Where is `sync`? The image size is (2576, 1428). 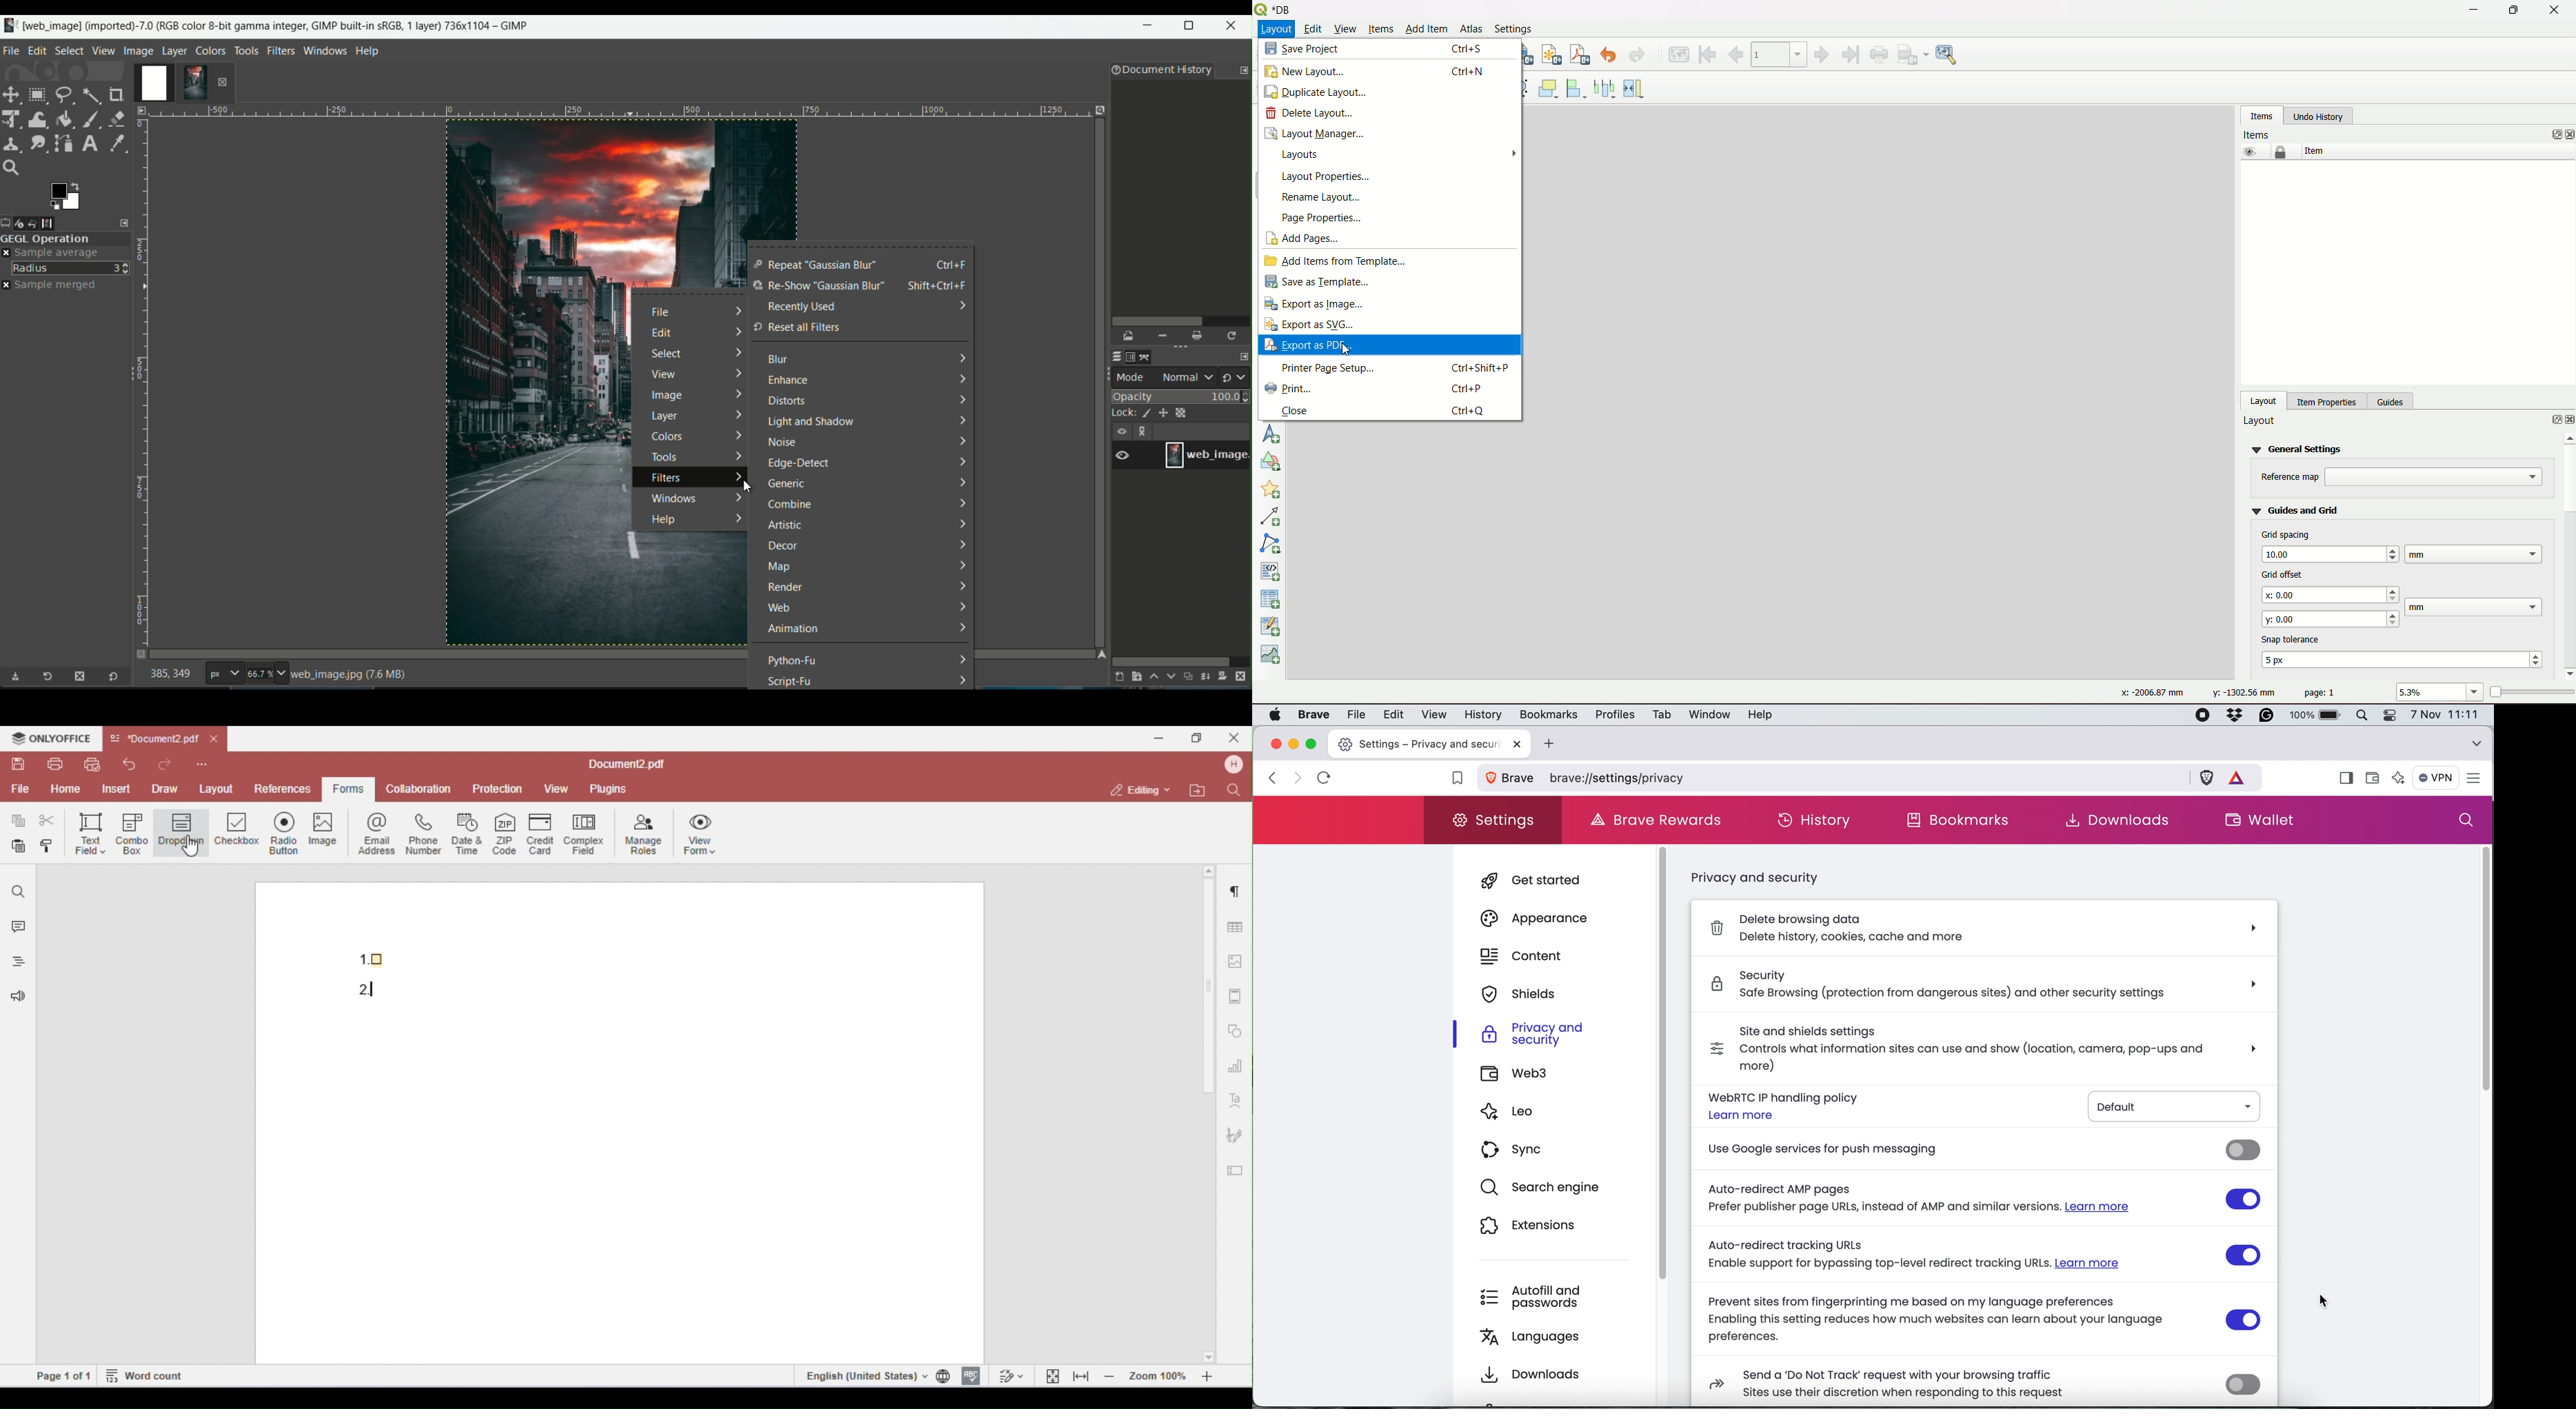 sync is located at coordinates (1517, 1150).